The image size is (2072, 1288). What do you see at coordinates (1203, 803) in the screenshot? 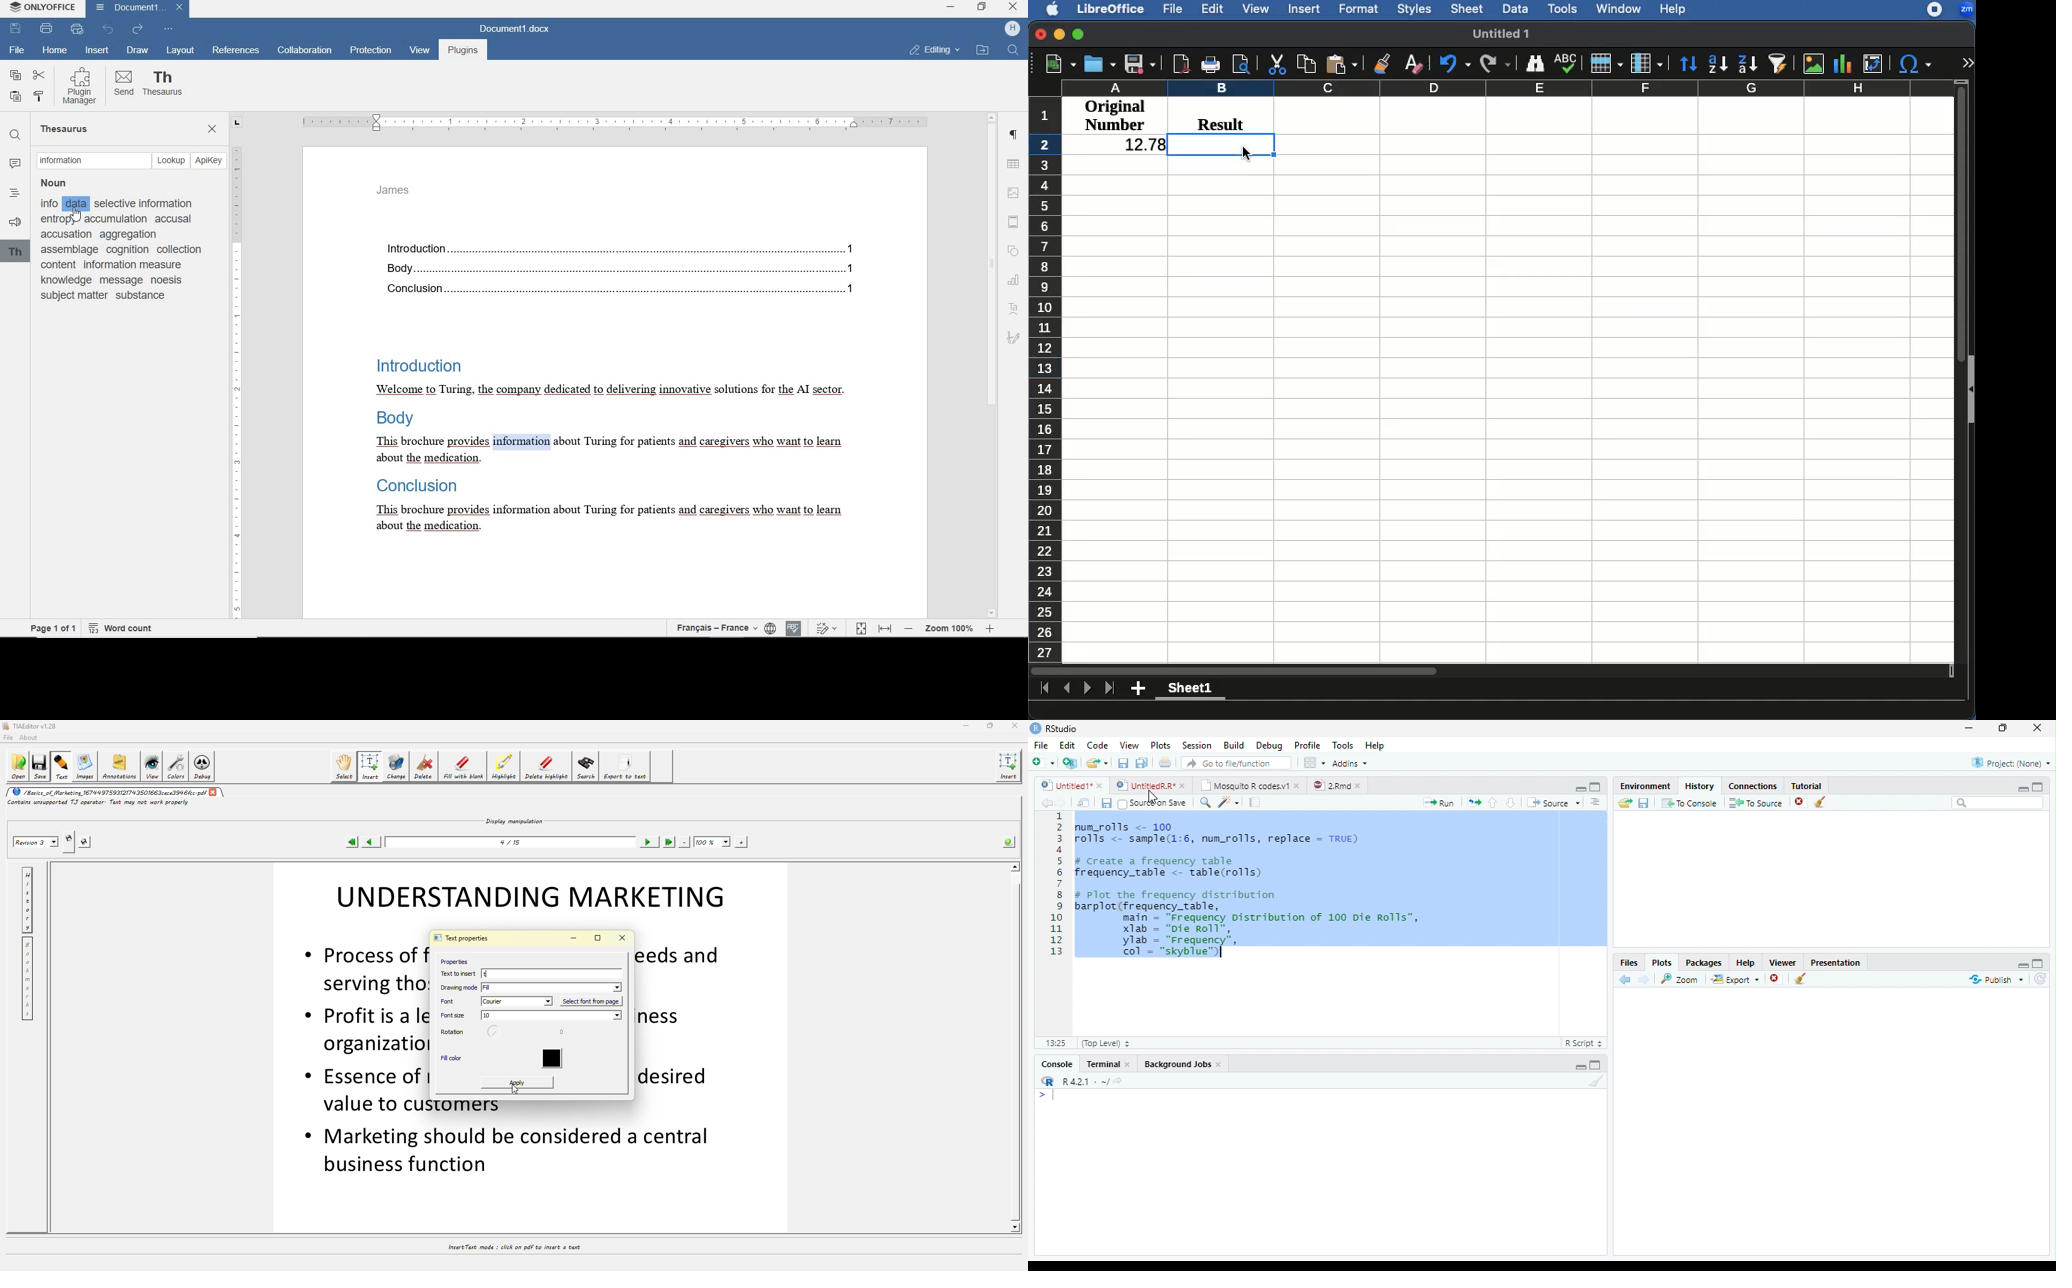
I see `Find/Replace` at bounding box center [1203, 803].